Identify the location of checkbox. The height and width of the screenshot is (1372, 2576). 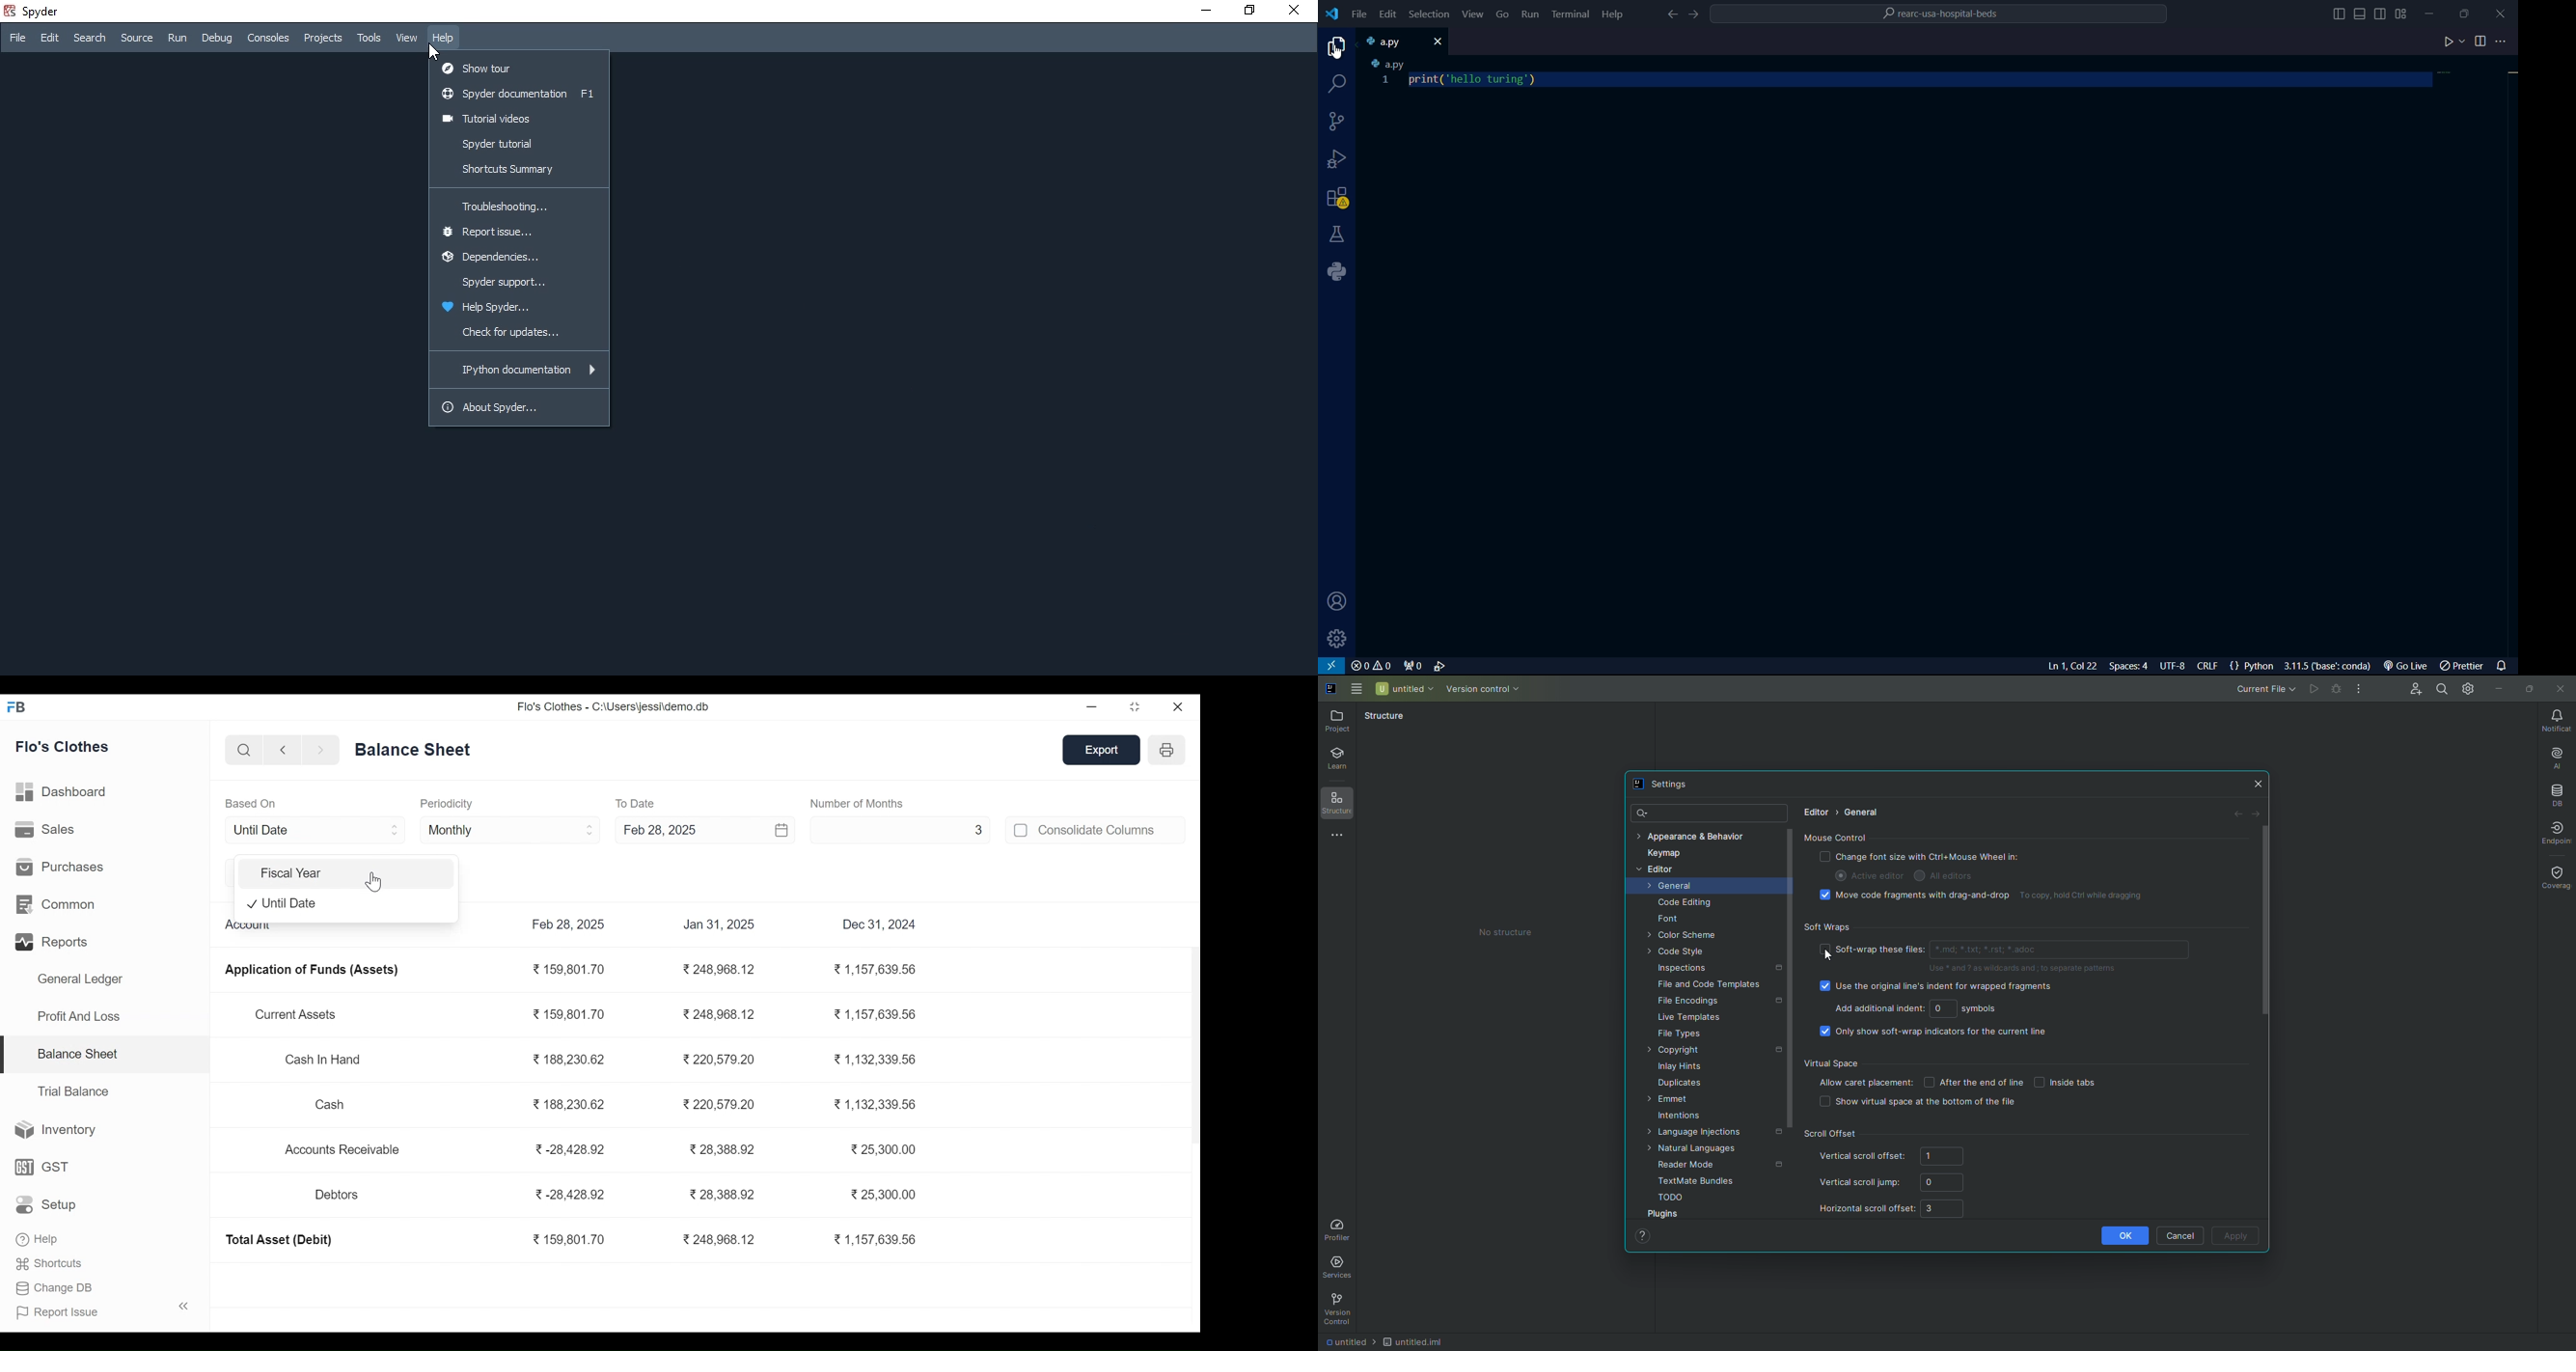
(1022, 830).